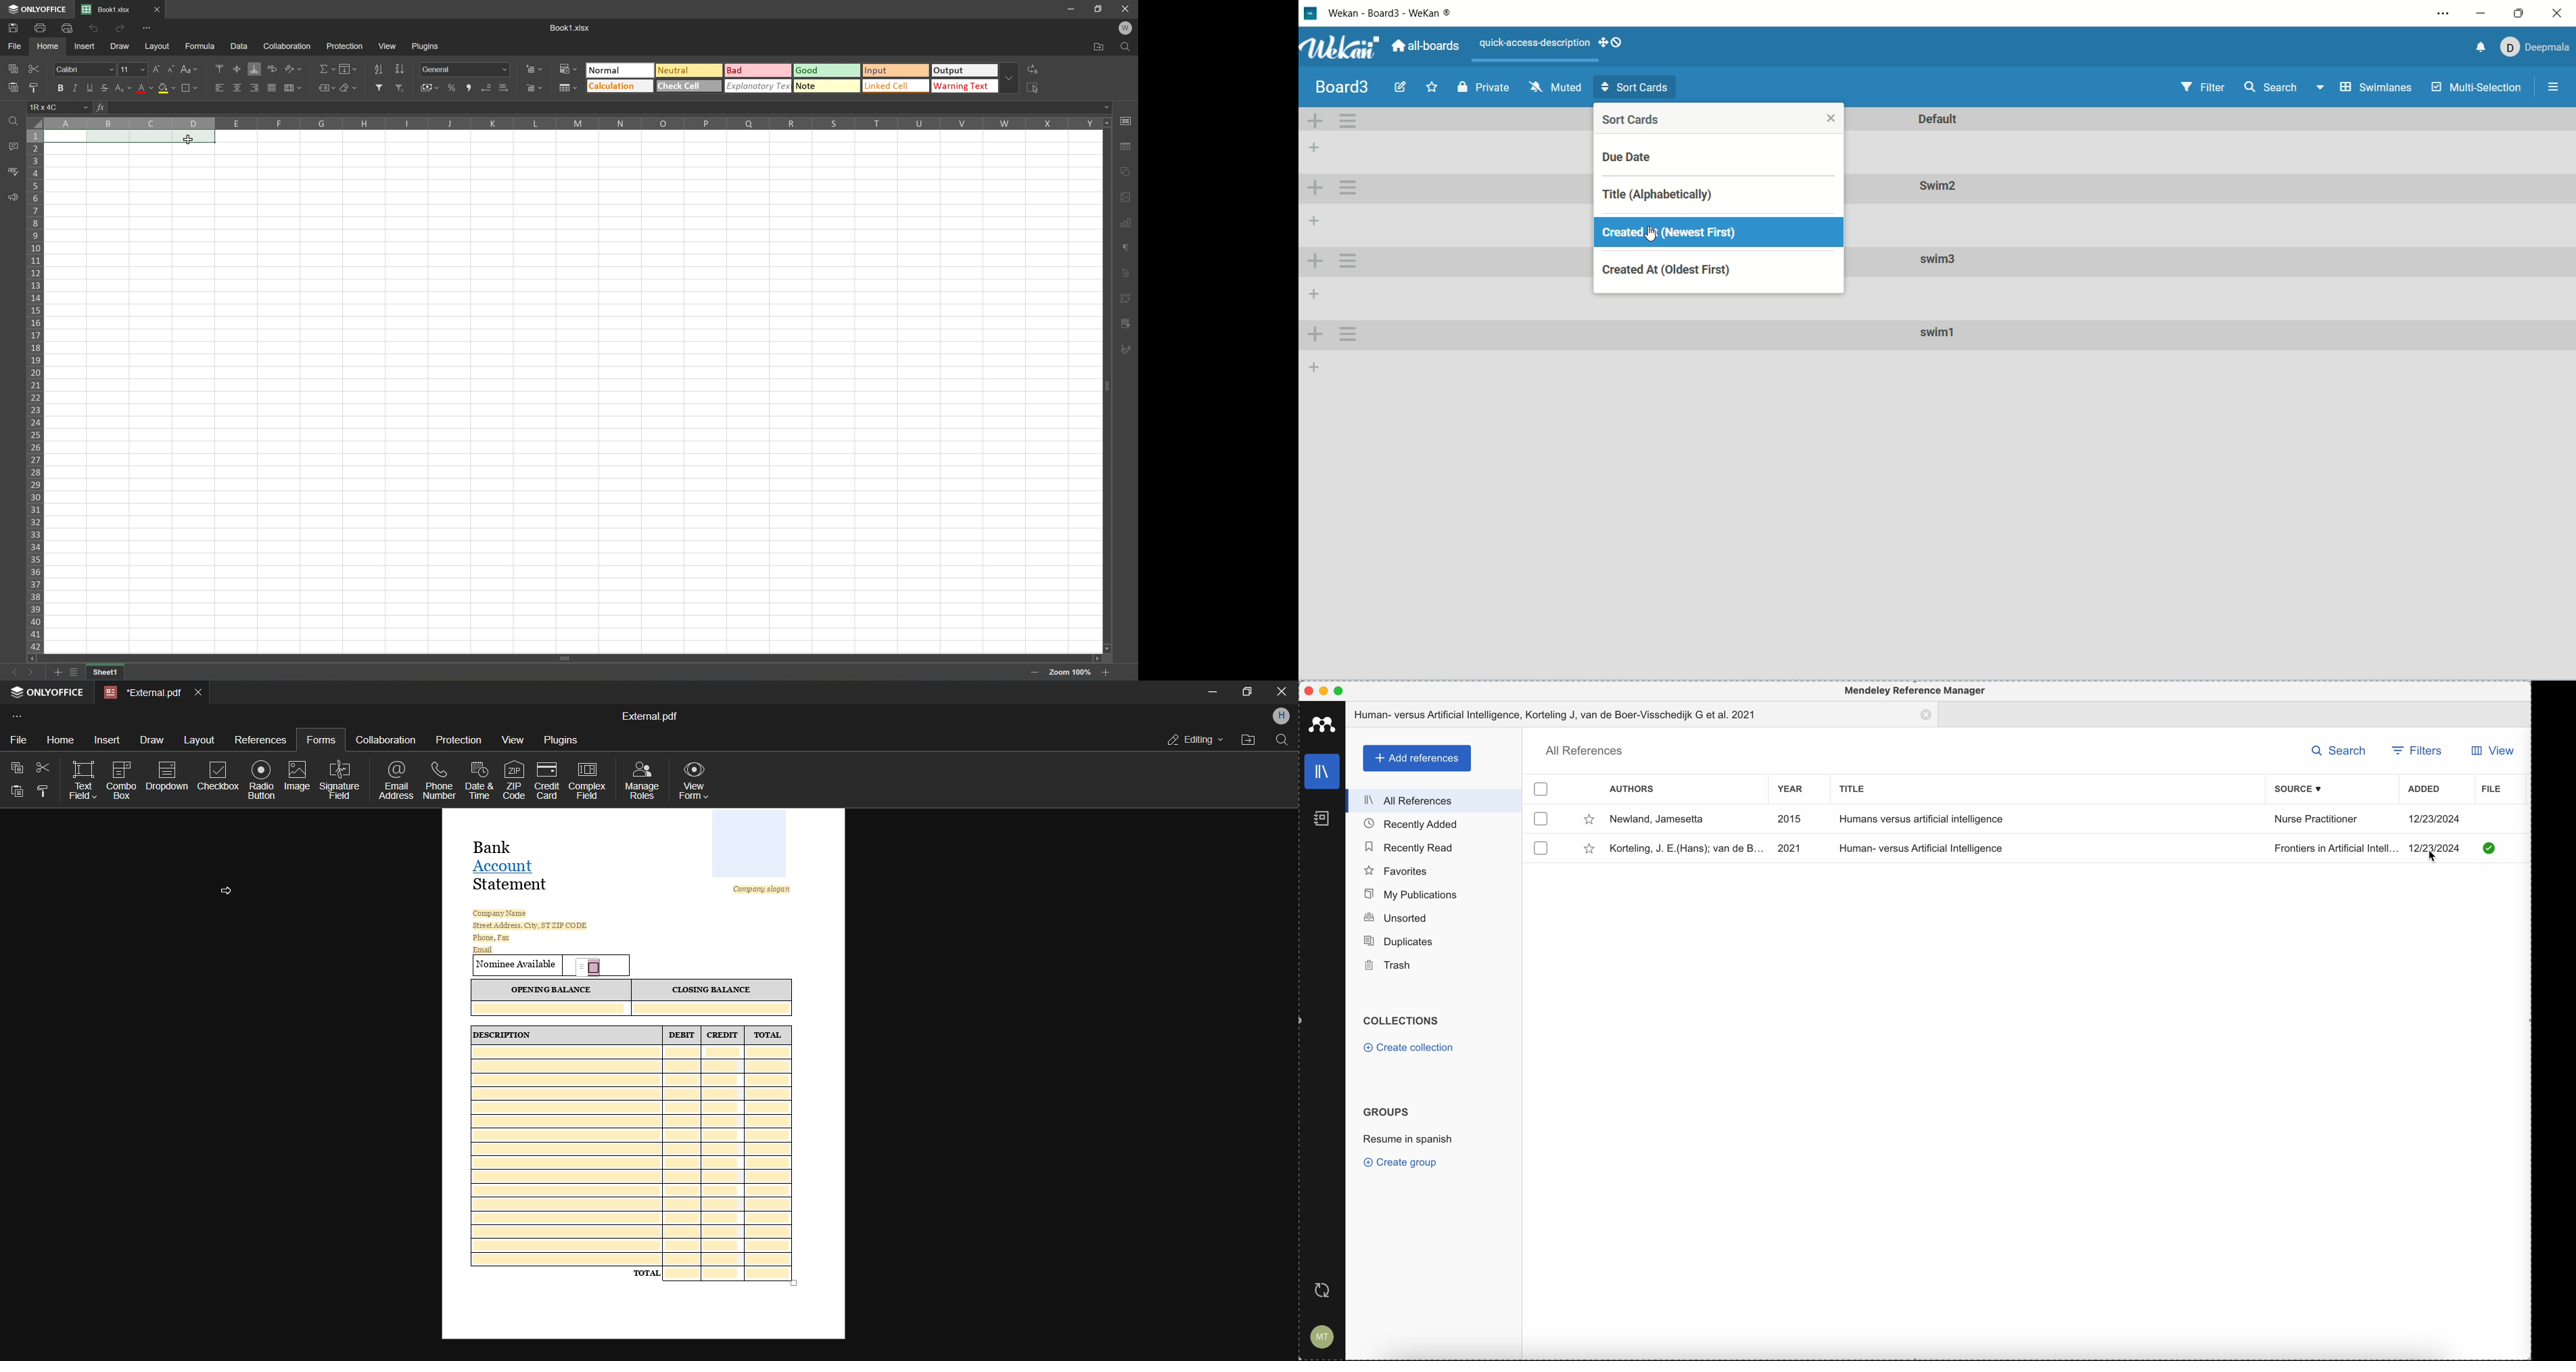  I want to click on Scroll down, so click(1109, 648).